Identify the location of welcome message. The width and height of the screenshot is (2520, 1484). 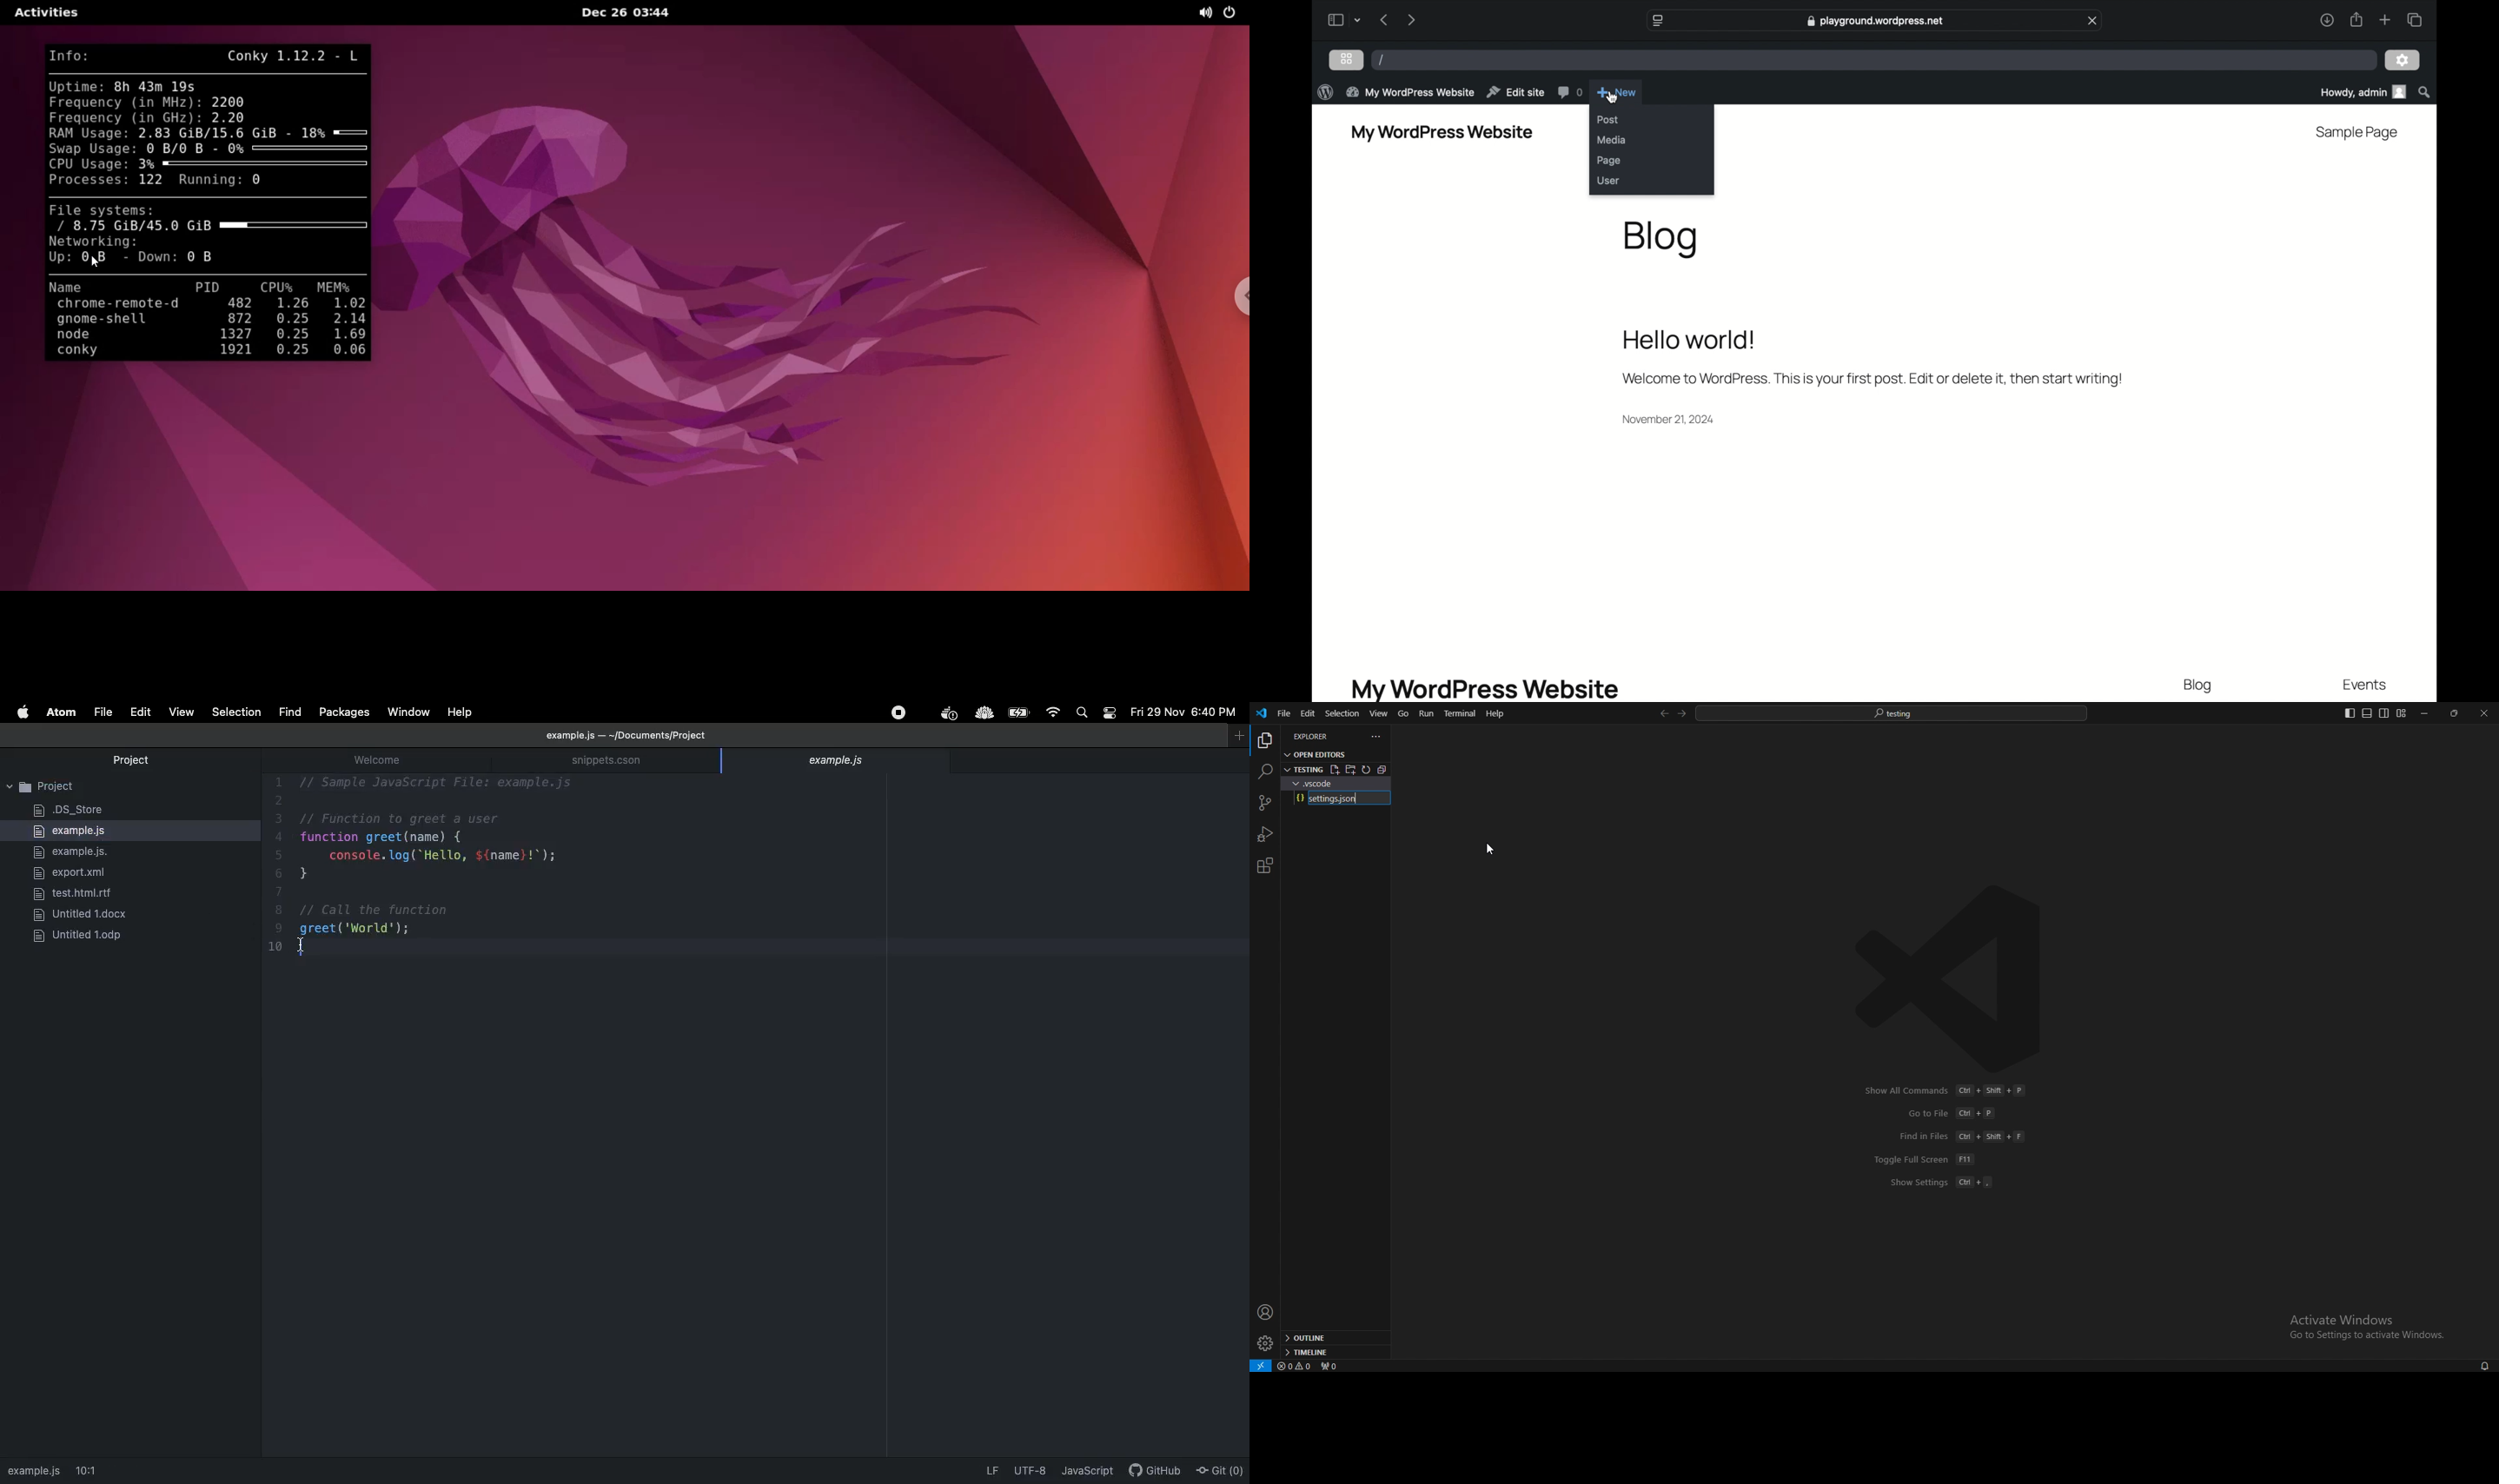
(1872, 379).